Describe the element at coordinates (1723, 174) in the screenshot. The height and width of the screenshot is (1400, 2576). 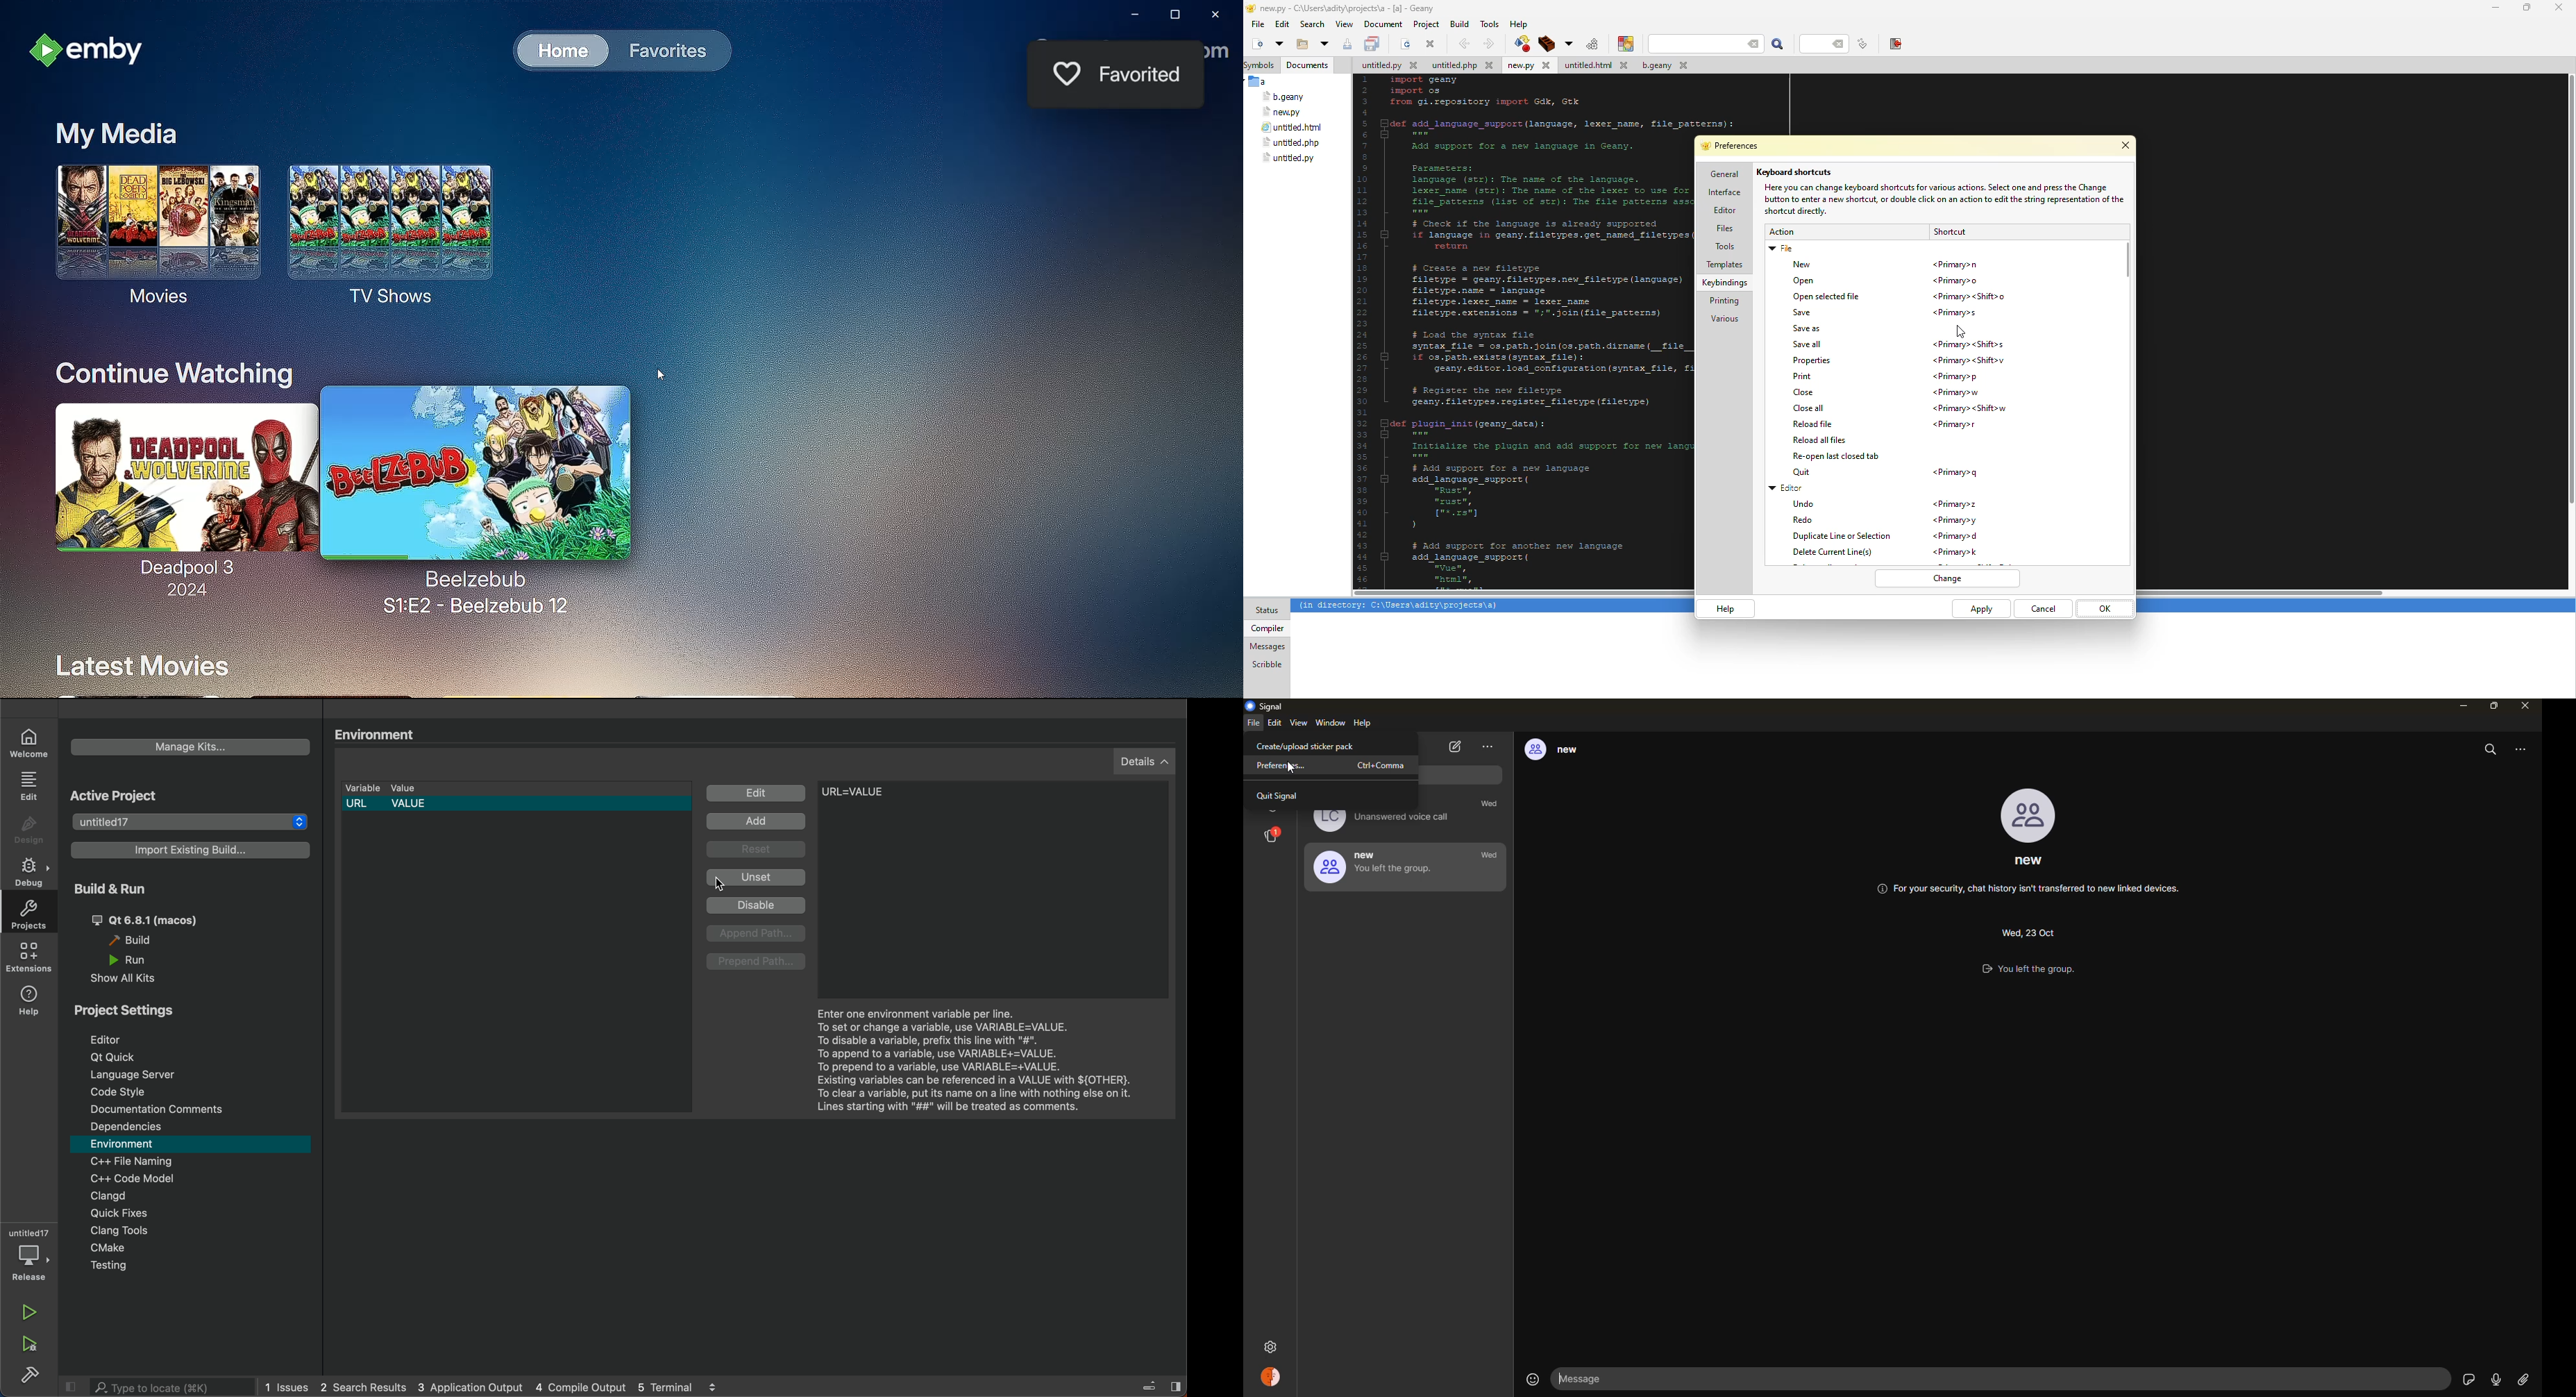
I see `general` at that location.